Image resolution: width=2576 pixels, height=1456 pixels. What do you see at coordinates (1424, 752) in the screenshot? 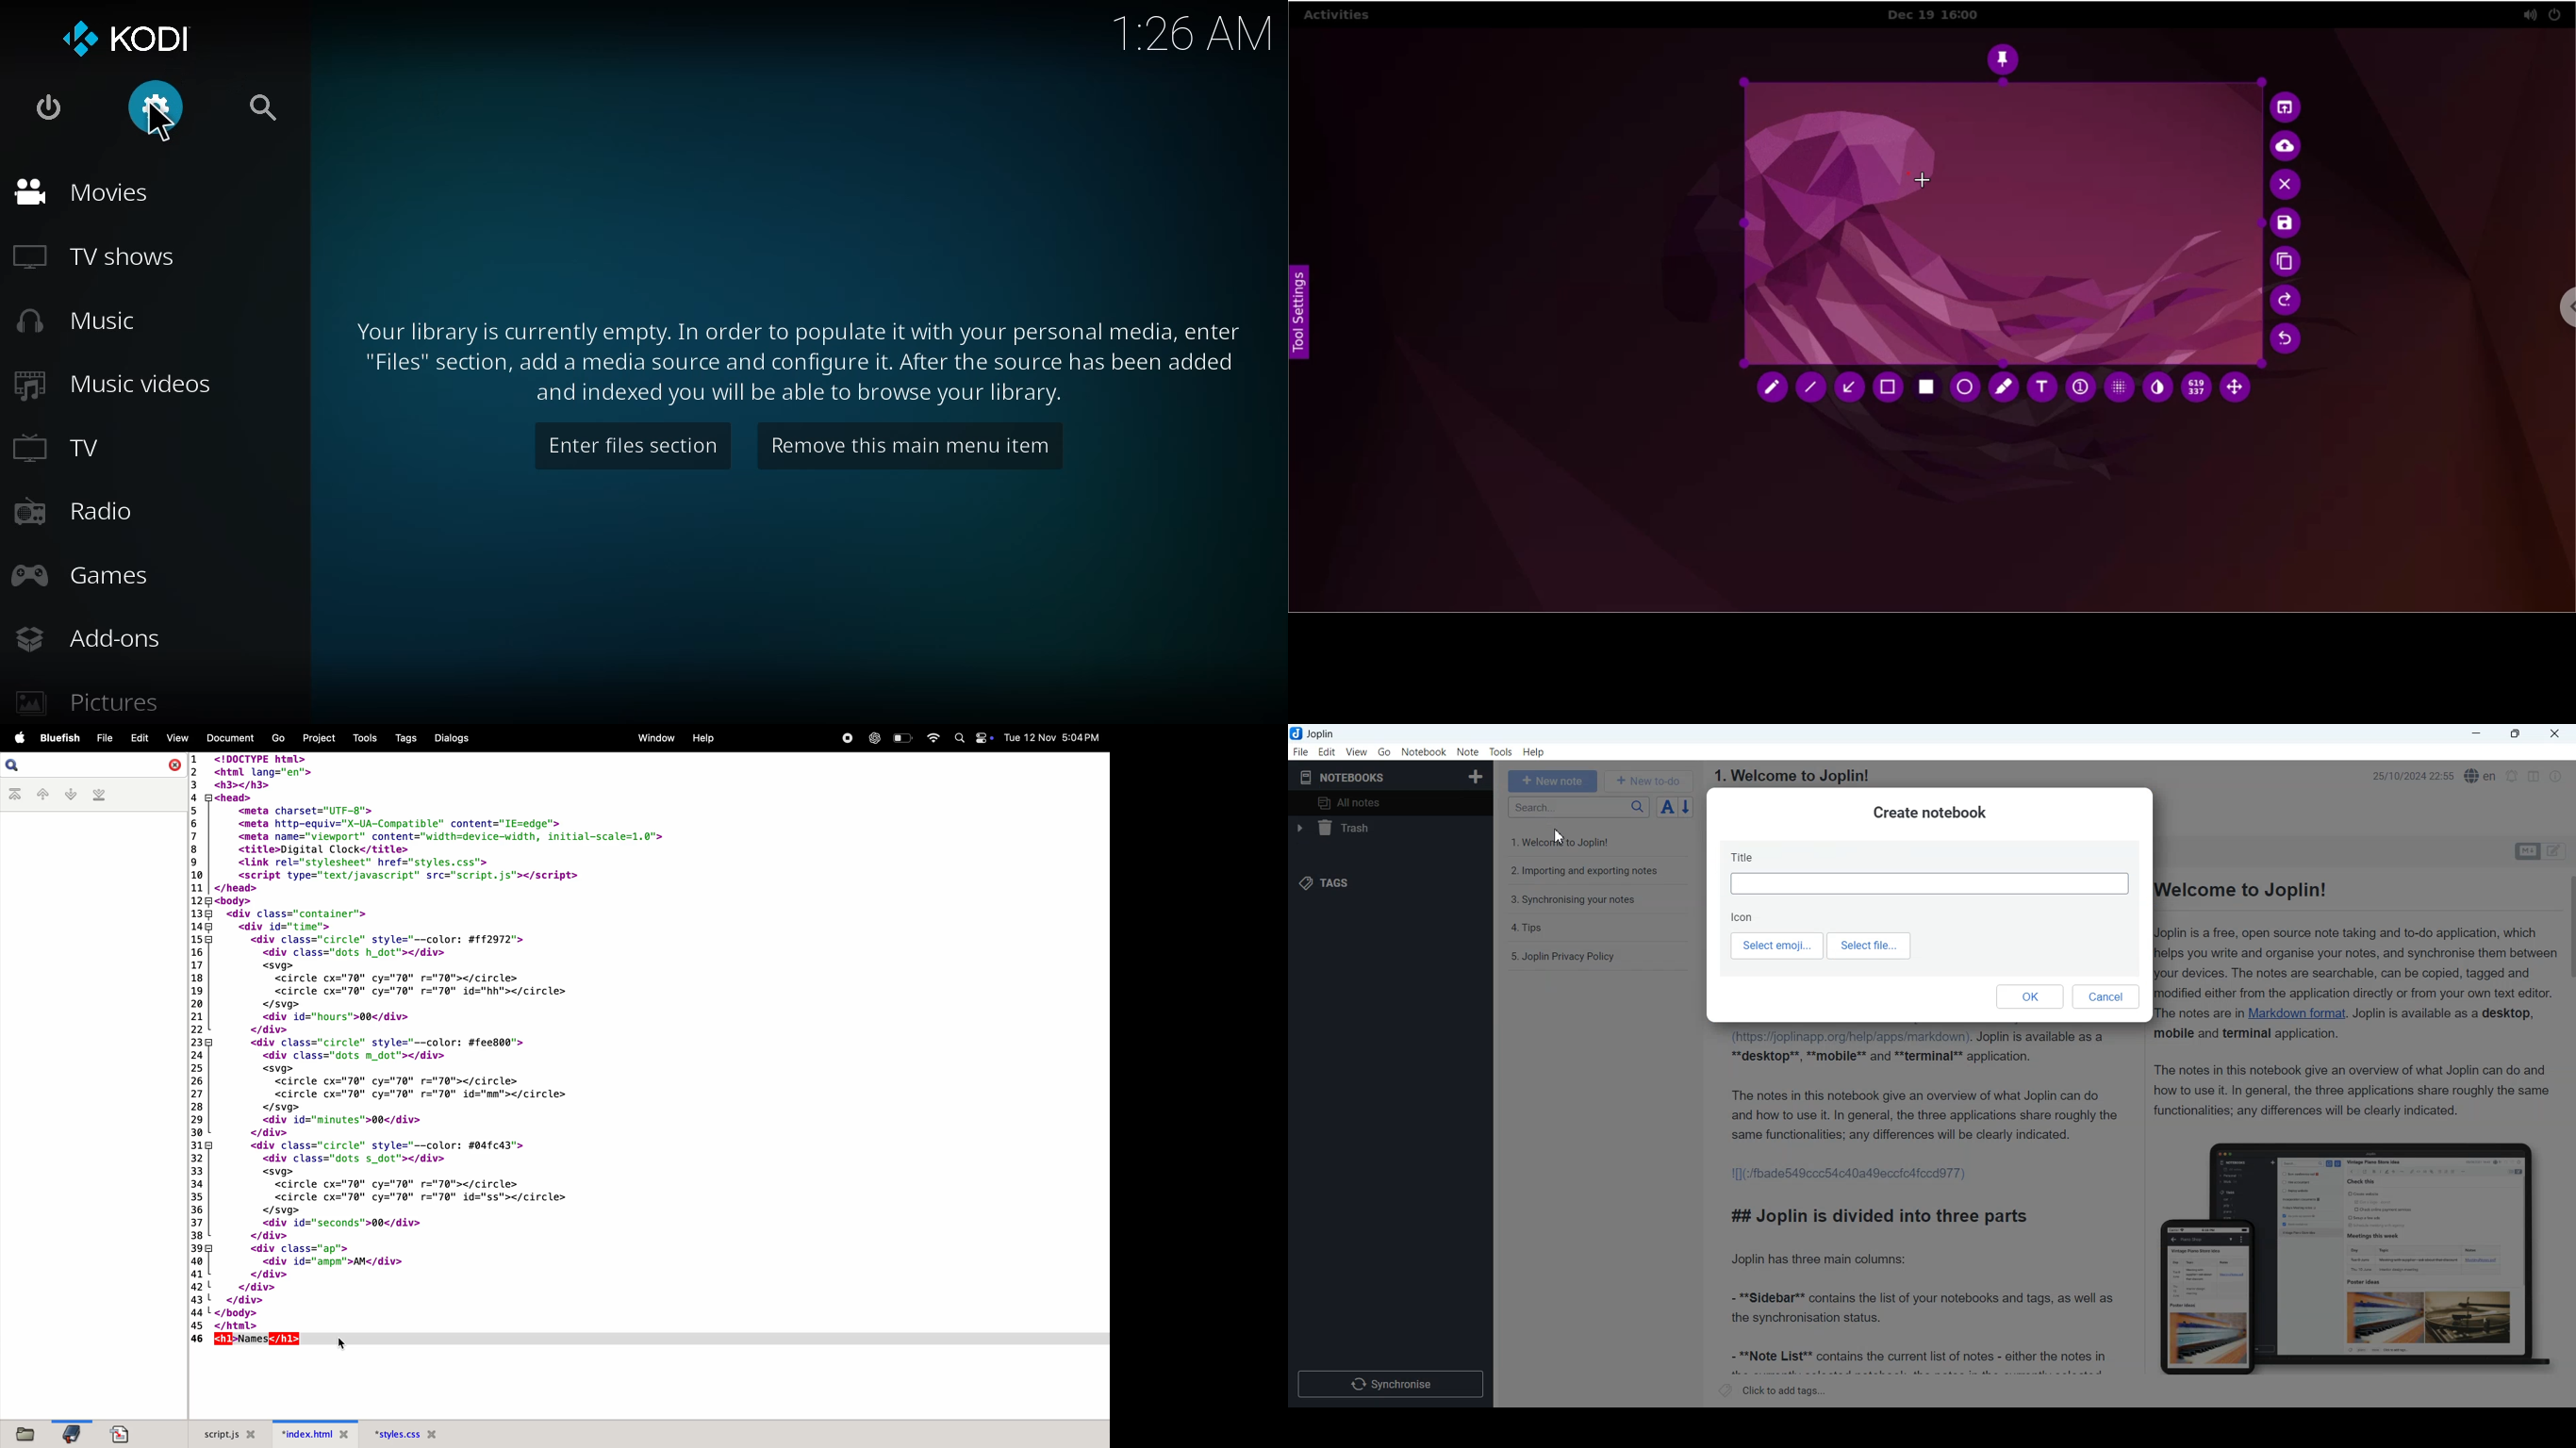
I see `Notebook` at bounding box center [1424, 752].